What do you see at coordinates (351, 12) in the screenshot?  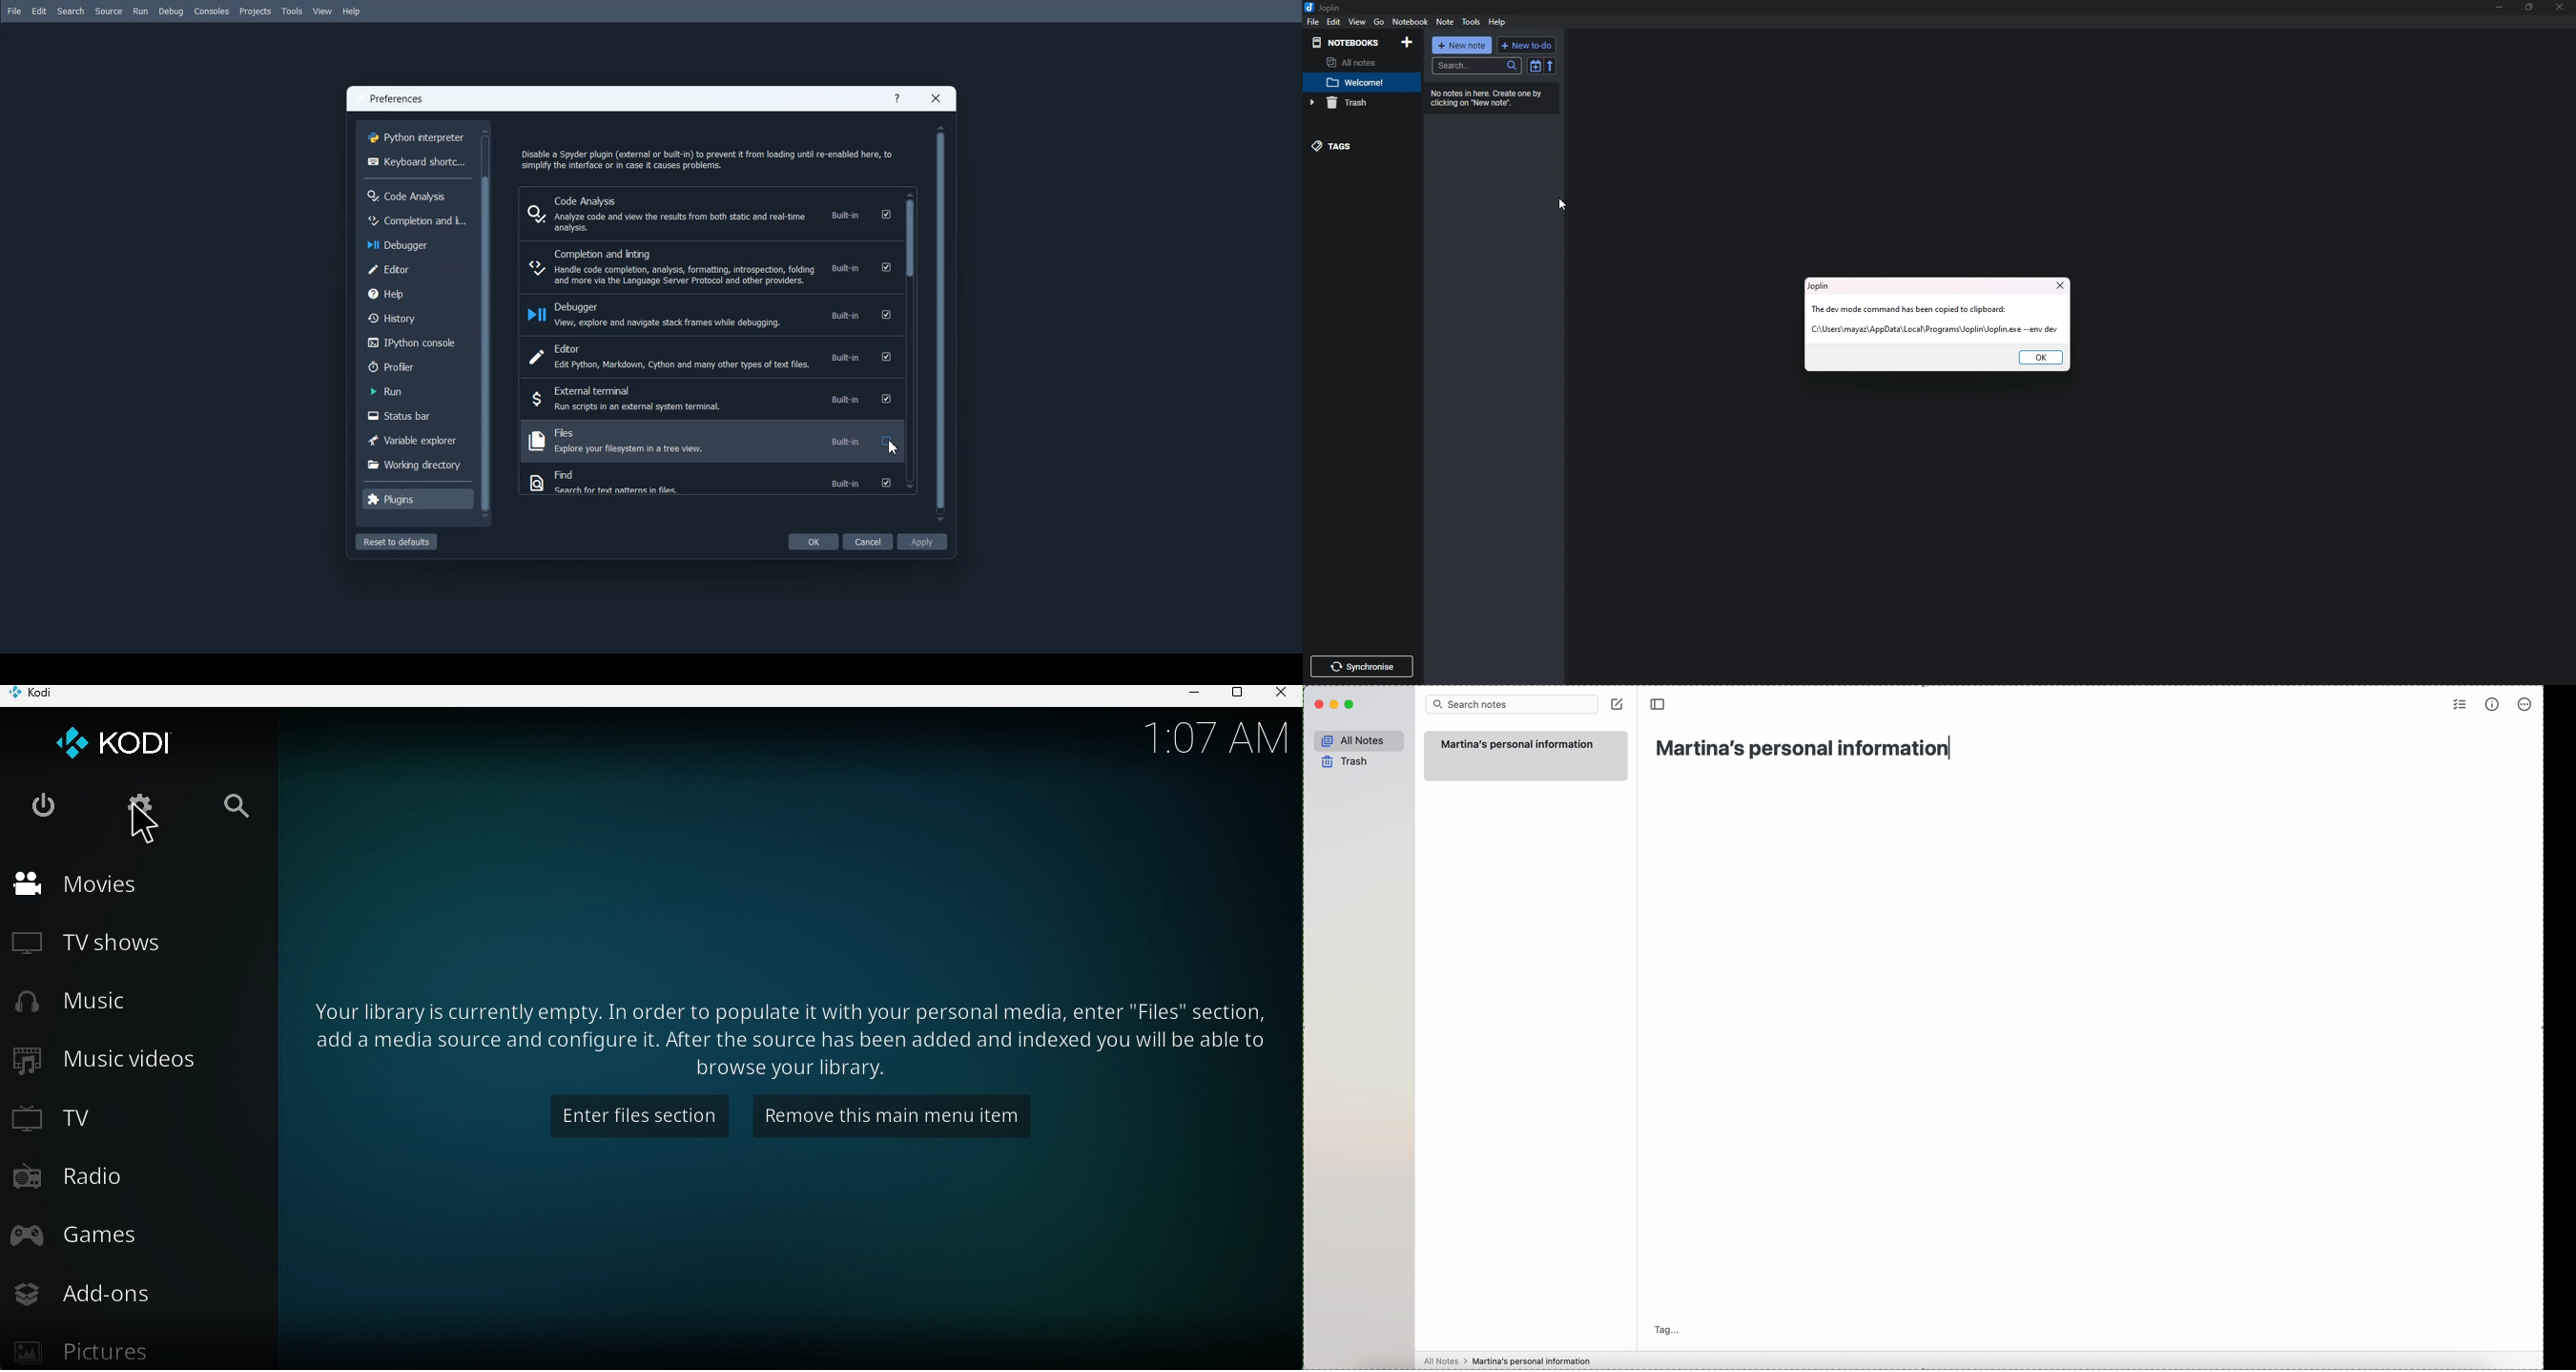 I see `Help` at bounding box center [351, 12].